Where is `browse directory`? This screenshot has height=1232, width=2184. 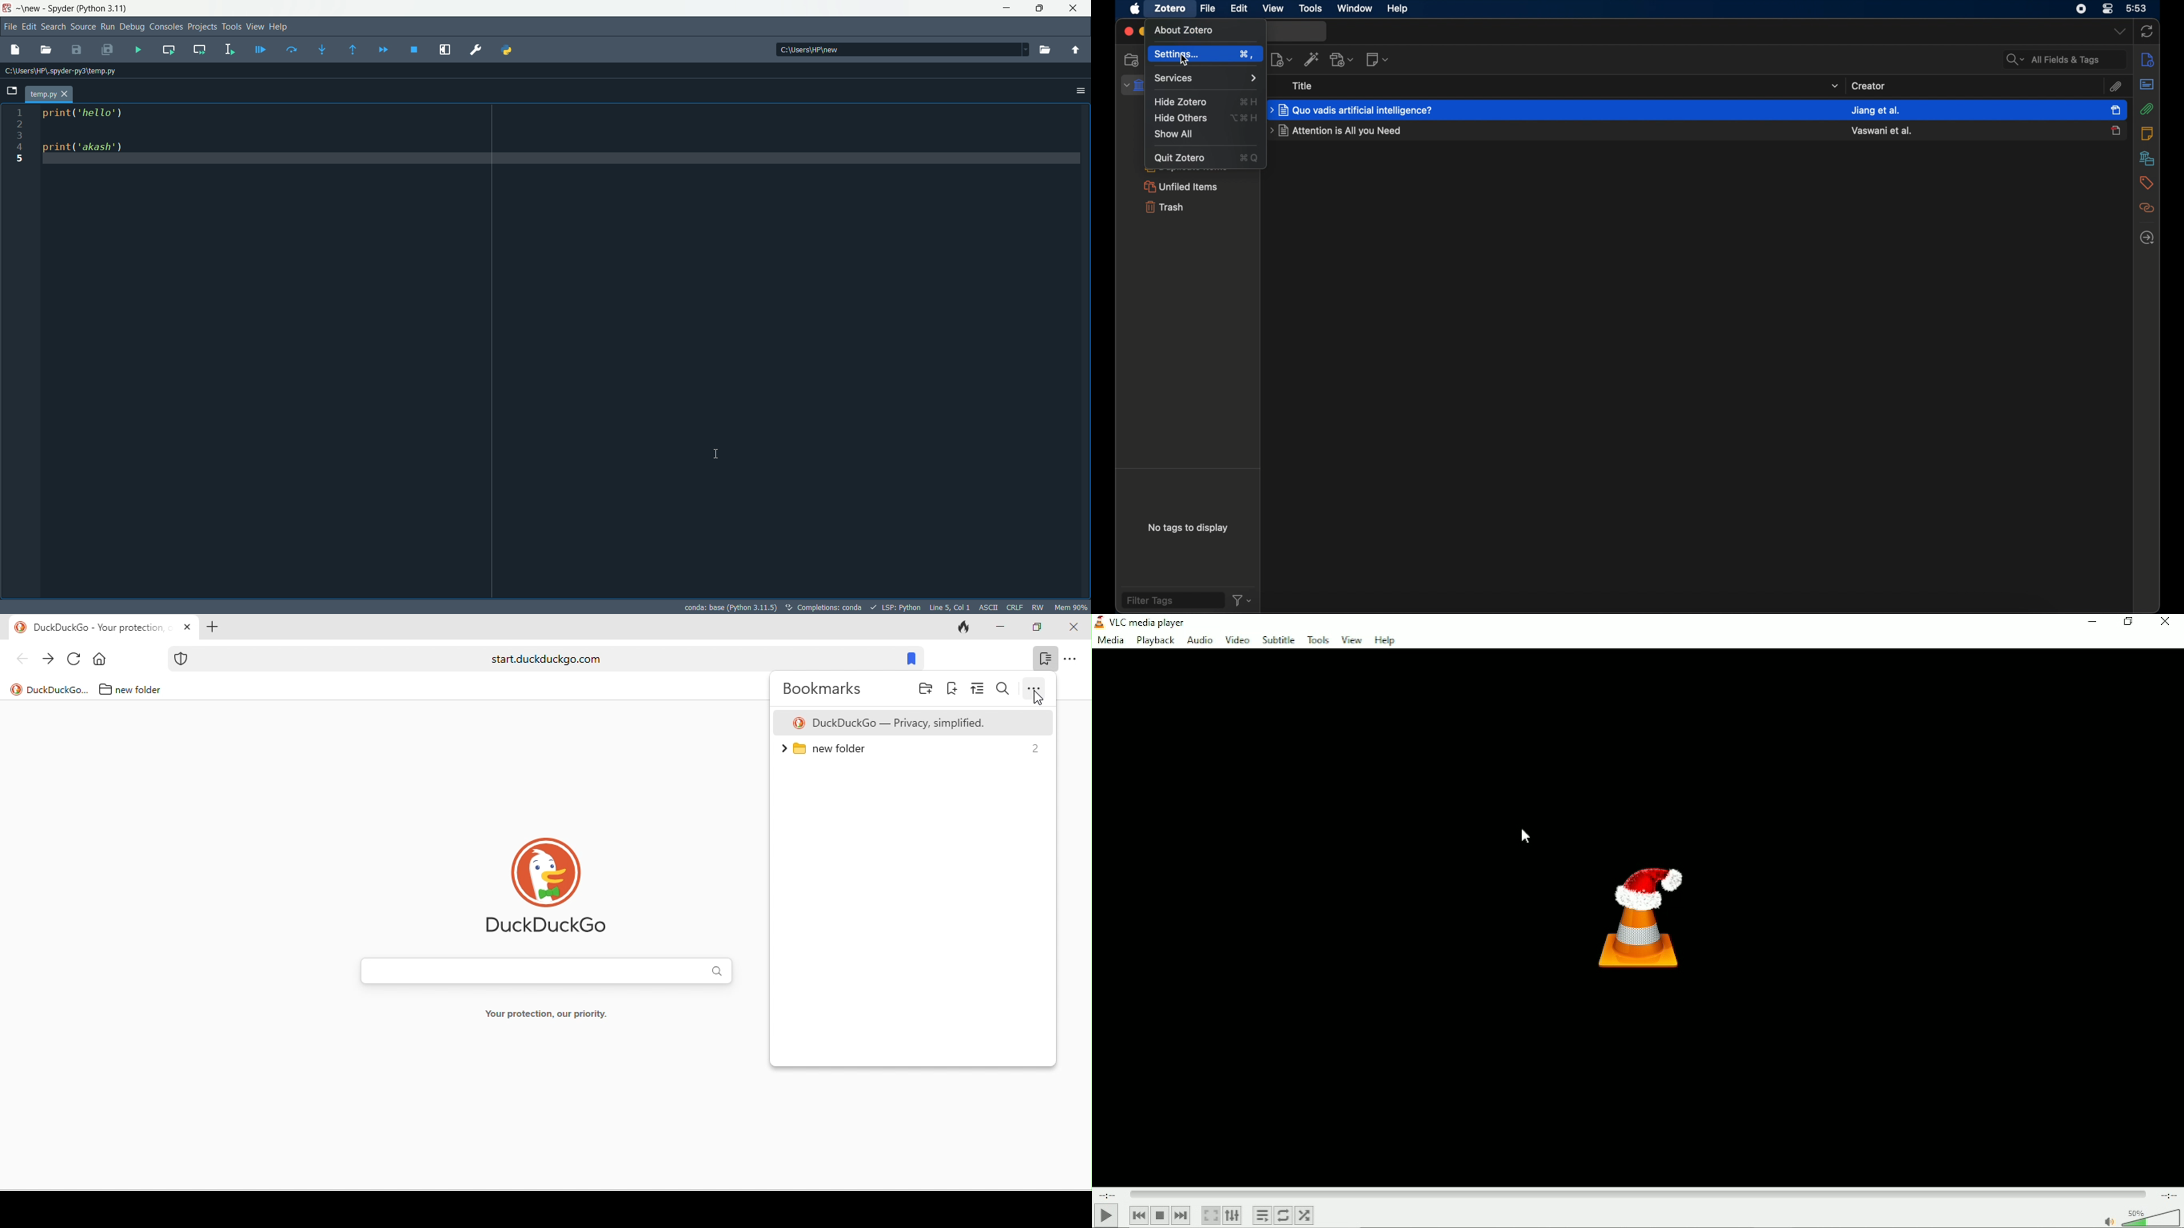 browse directory is located at coordinates (1047, 51).